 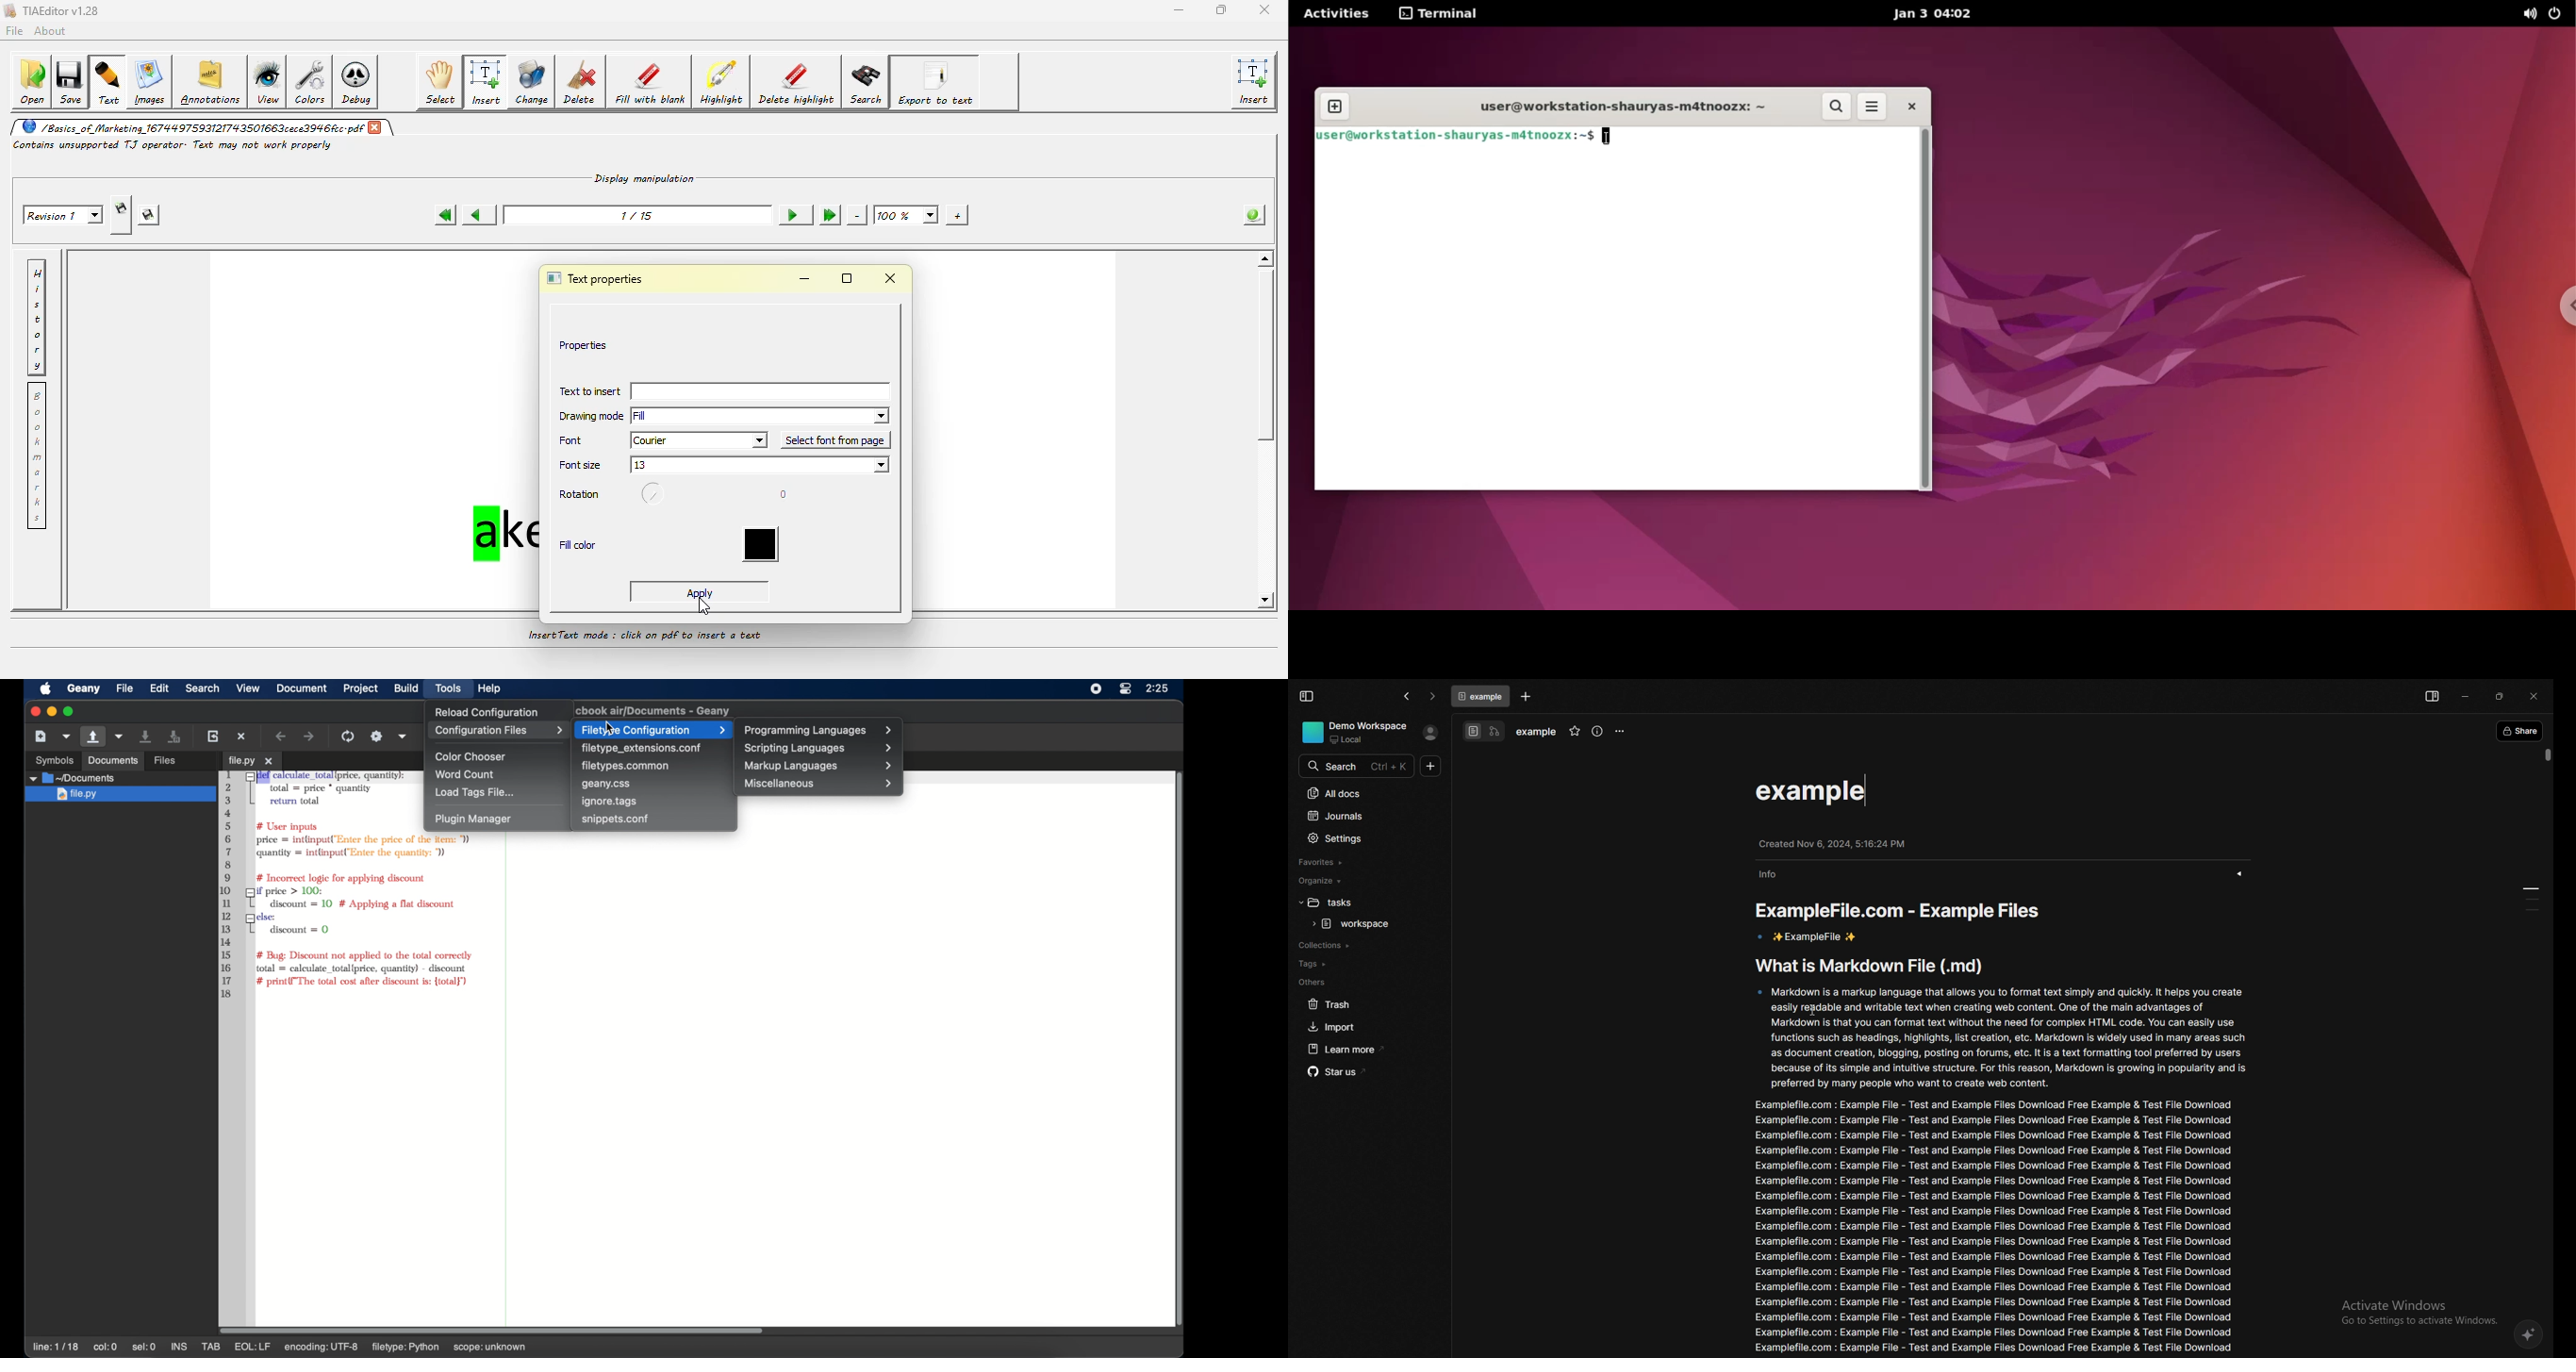 What do you see at coordinates (282, 736) in the screenshot?
I see `navigate backward a location` at bounding box center [282, 736].